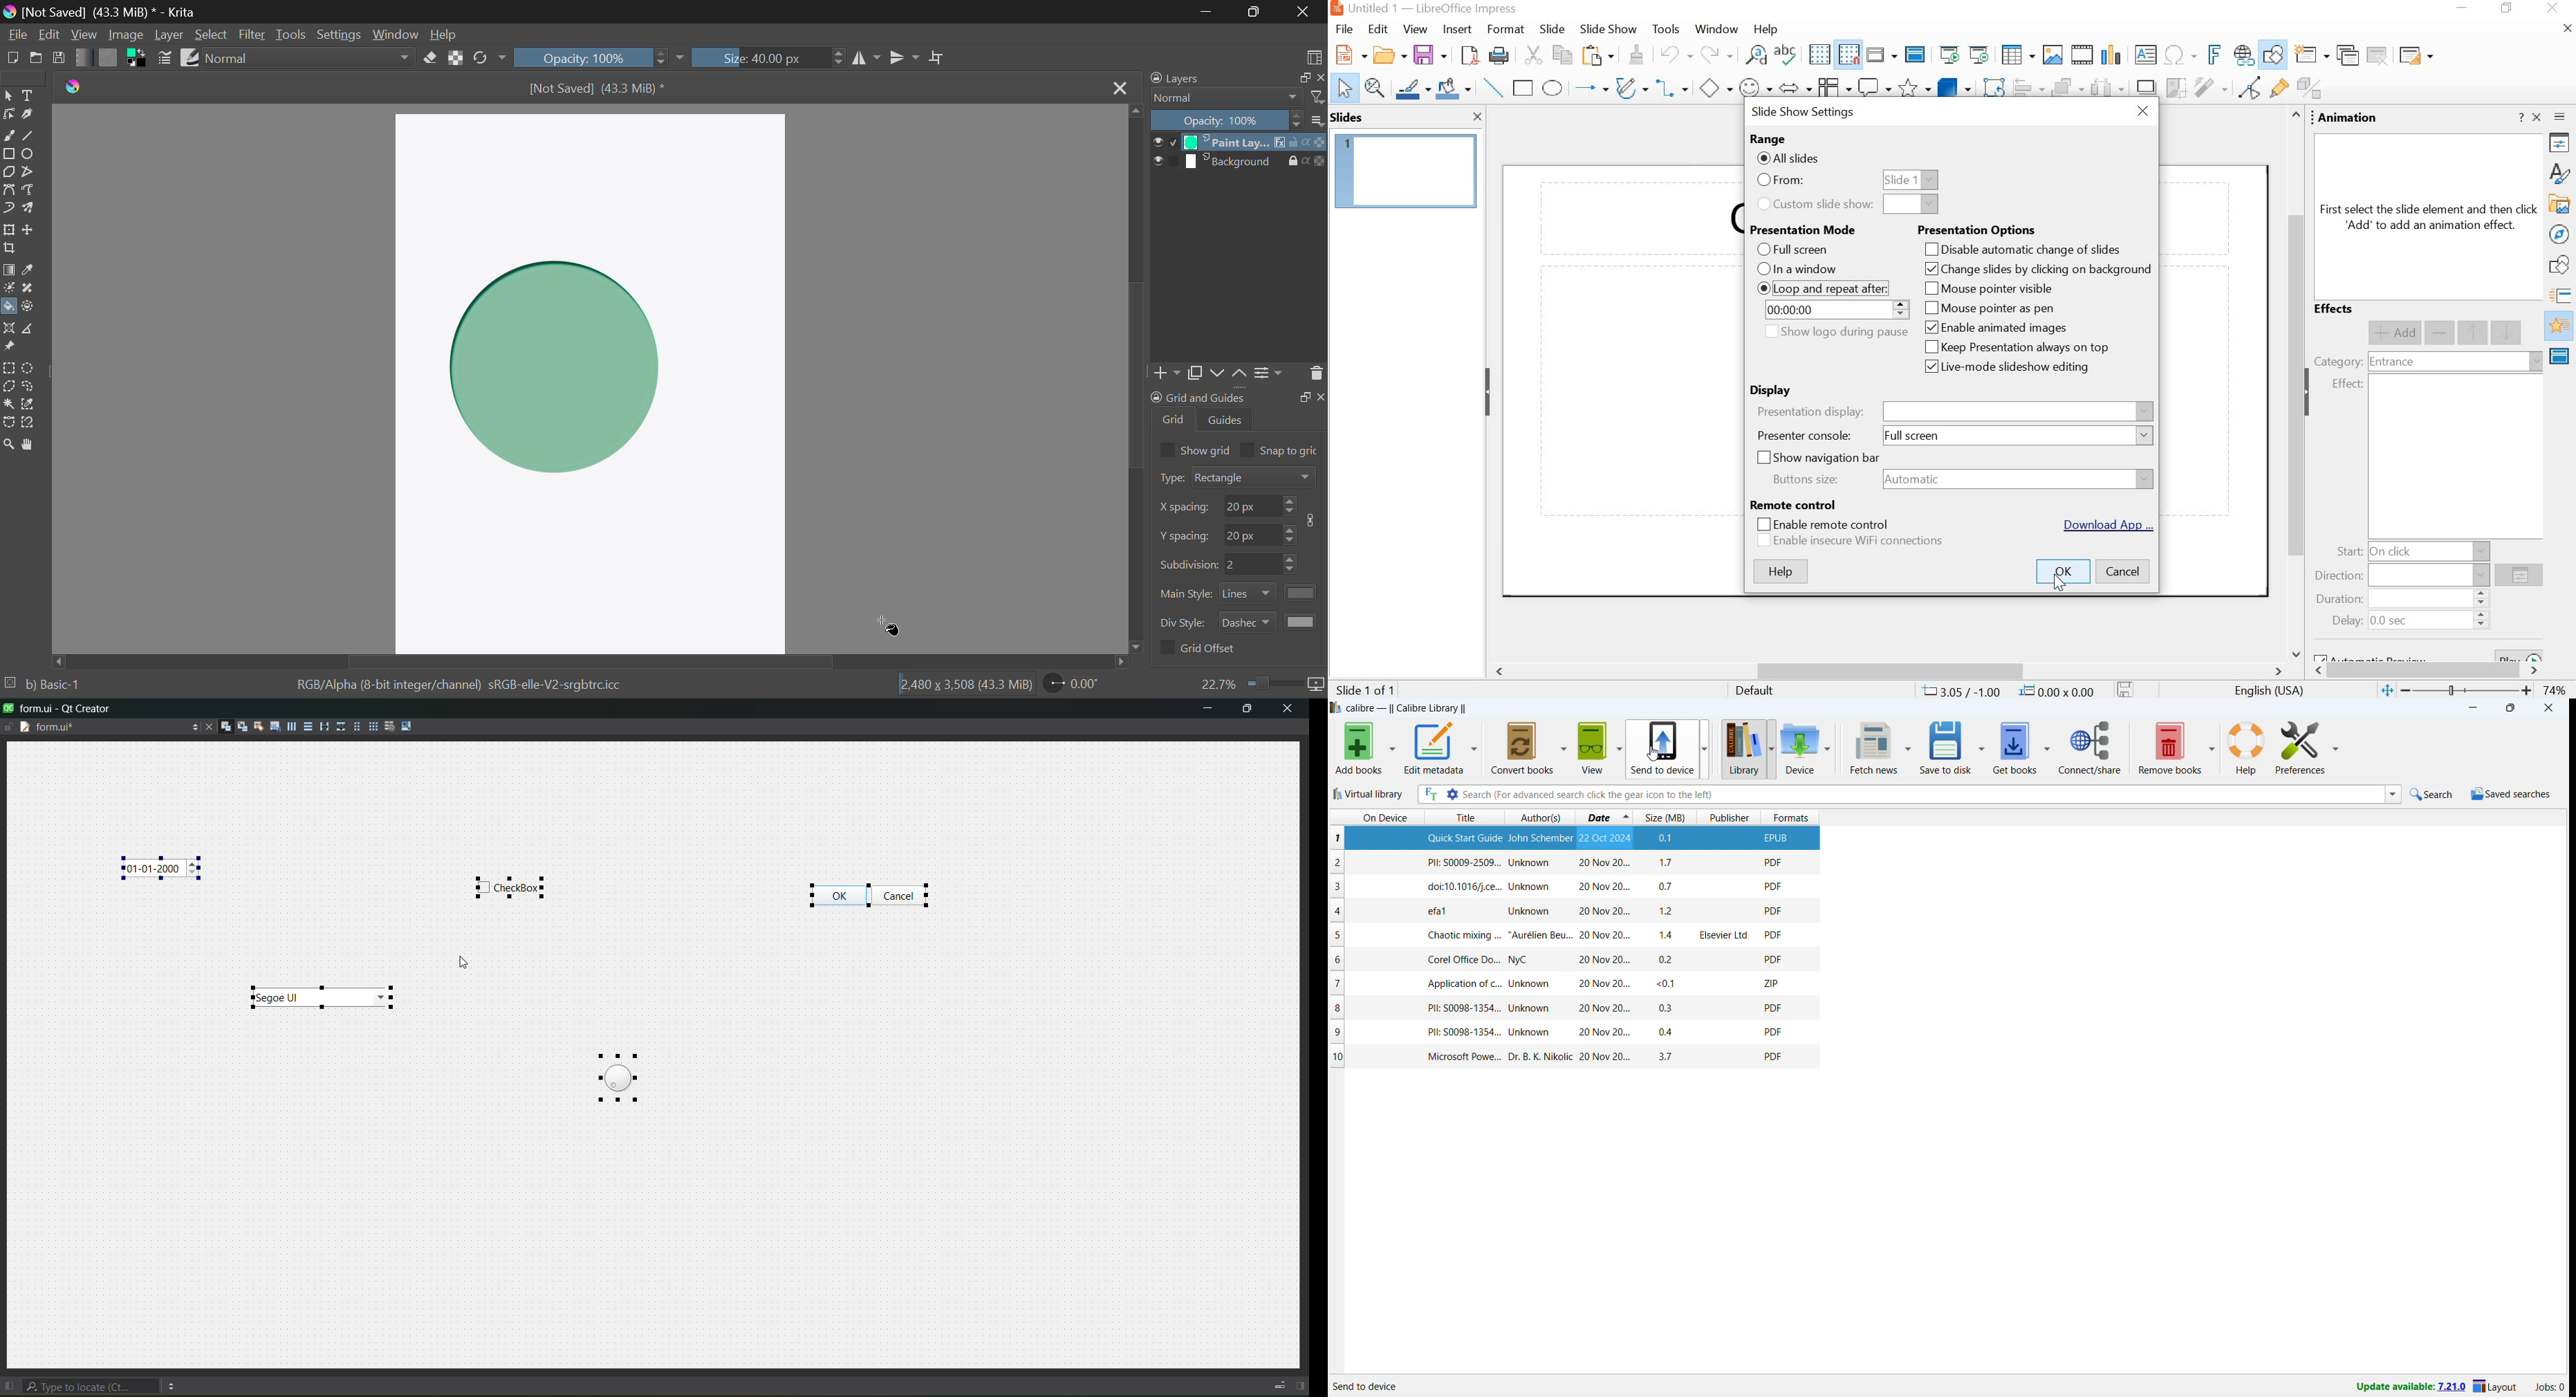  What do you see at coordinates (2474, 333) in the screenshot?
I see `move up` at bounding box center [2474, 333].